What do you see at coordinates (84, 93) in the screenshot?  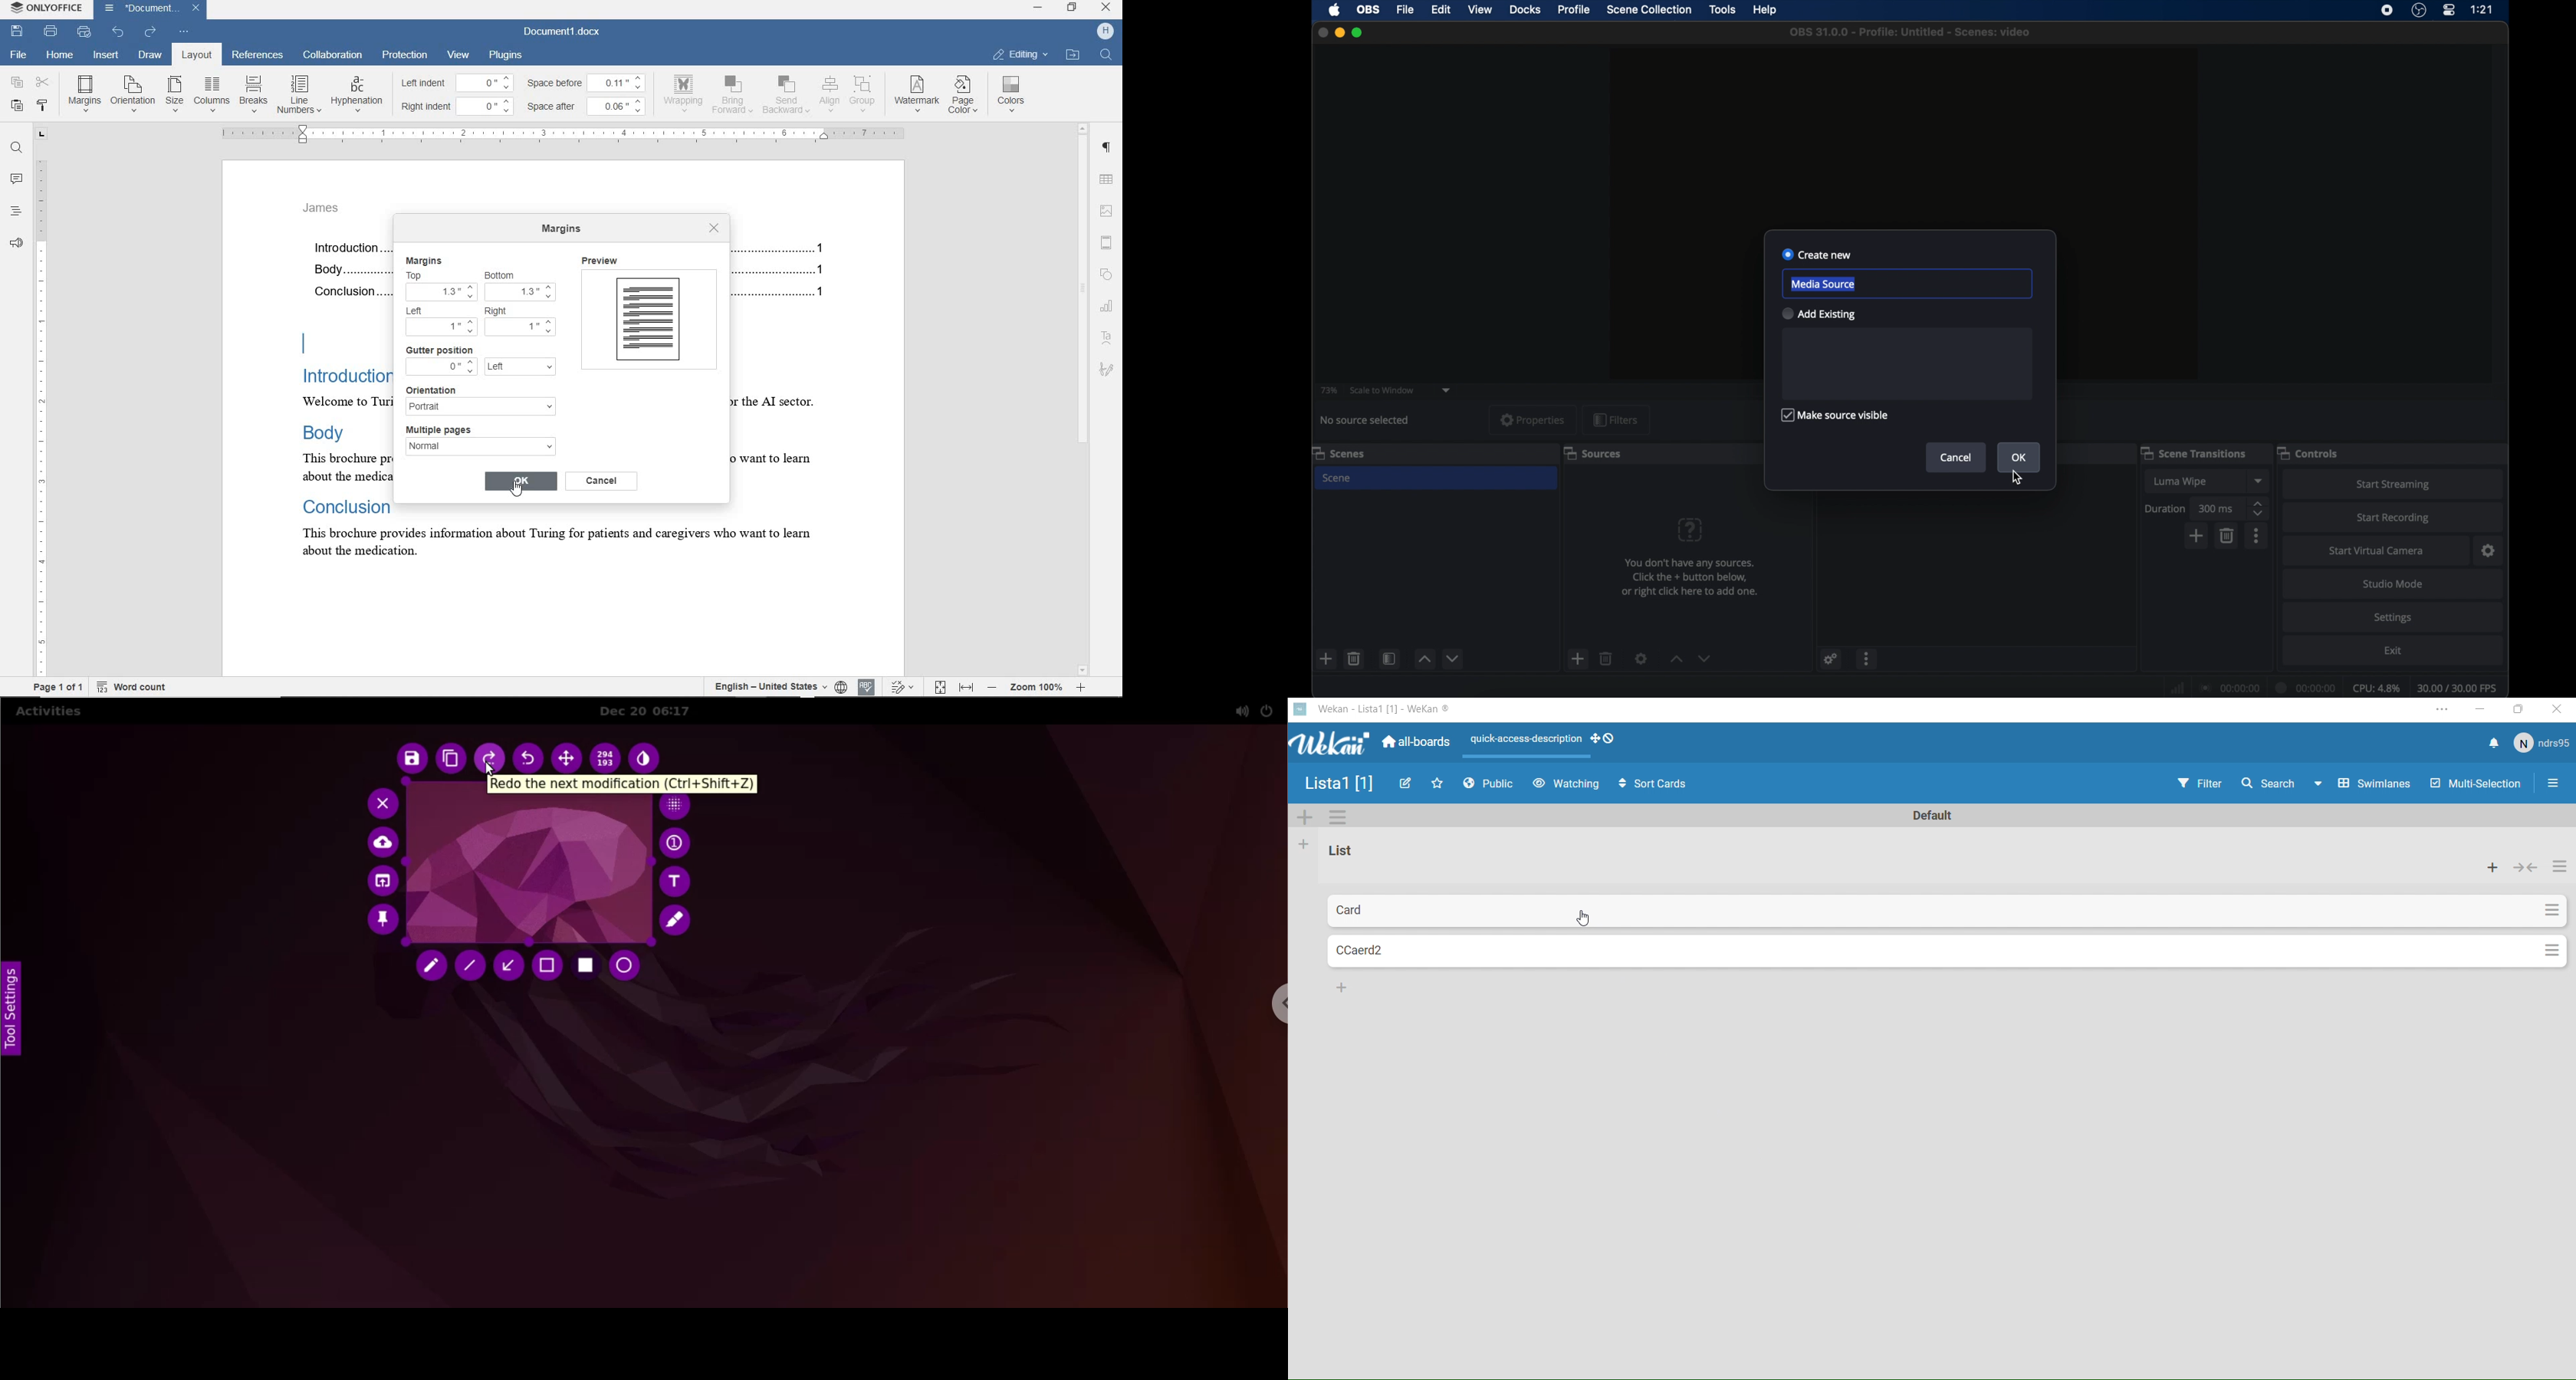 I see `margins` at bounding box center [84, 93].